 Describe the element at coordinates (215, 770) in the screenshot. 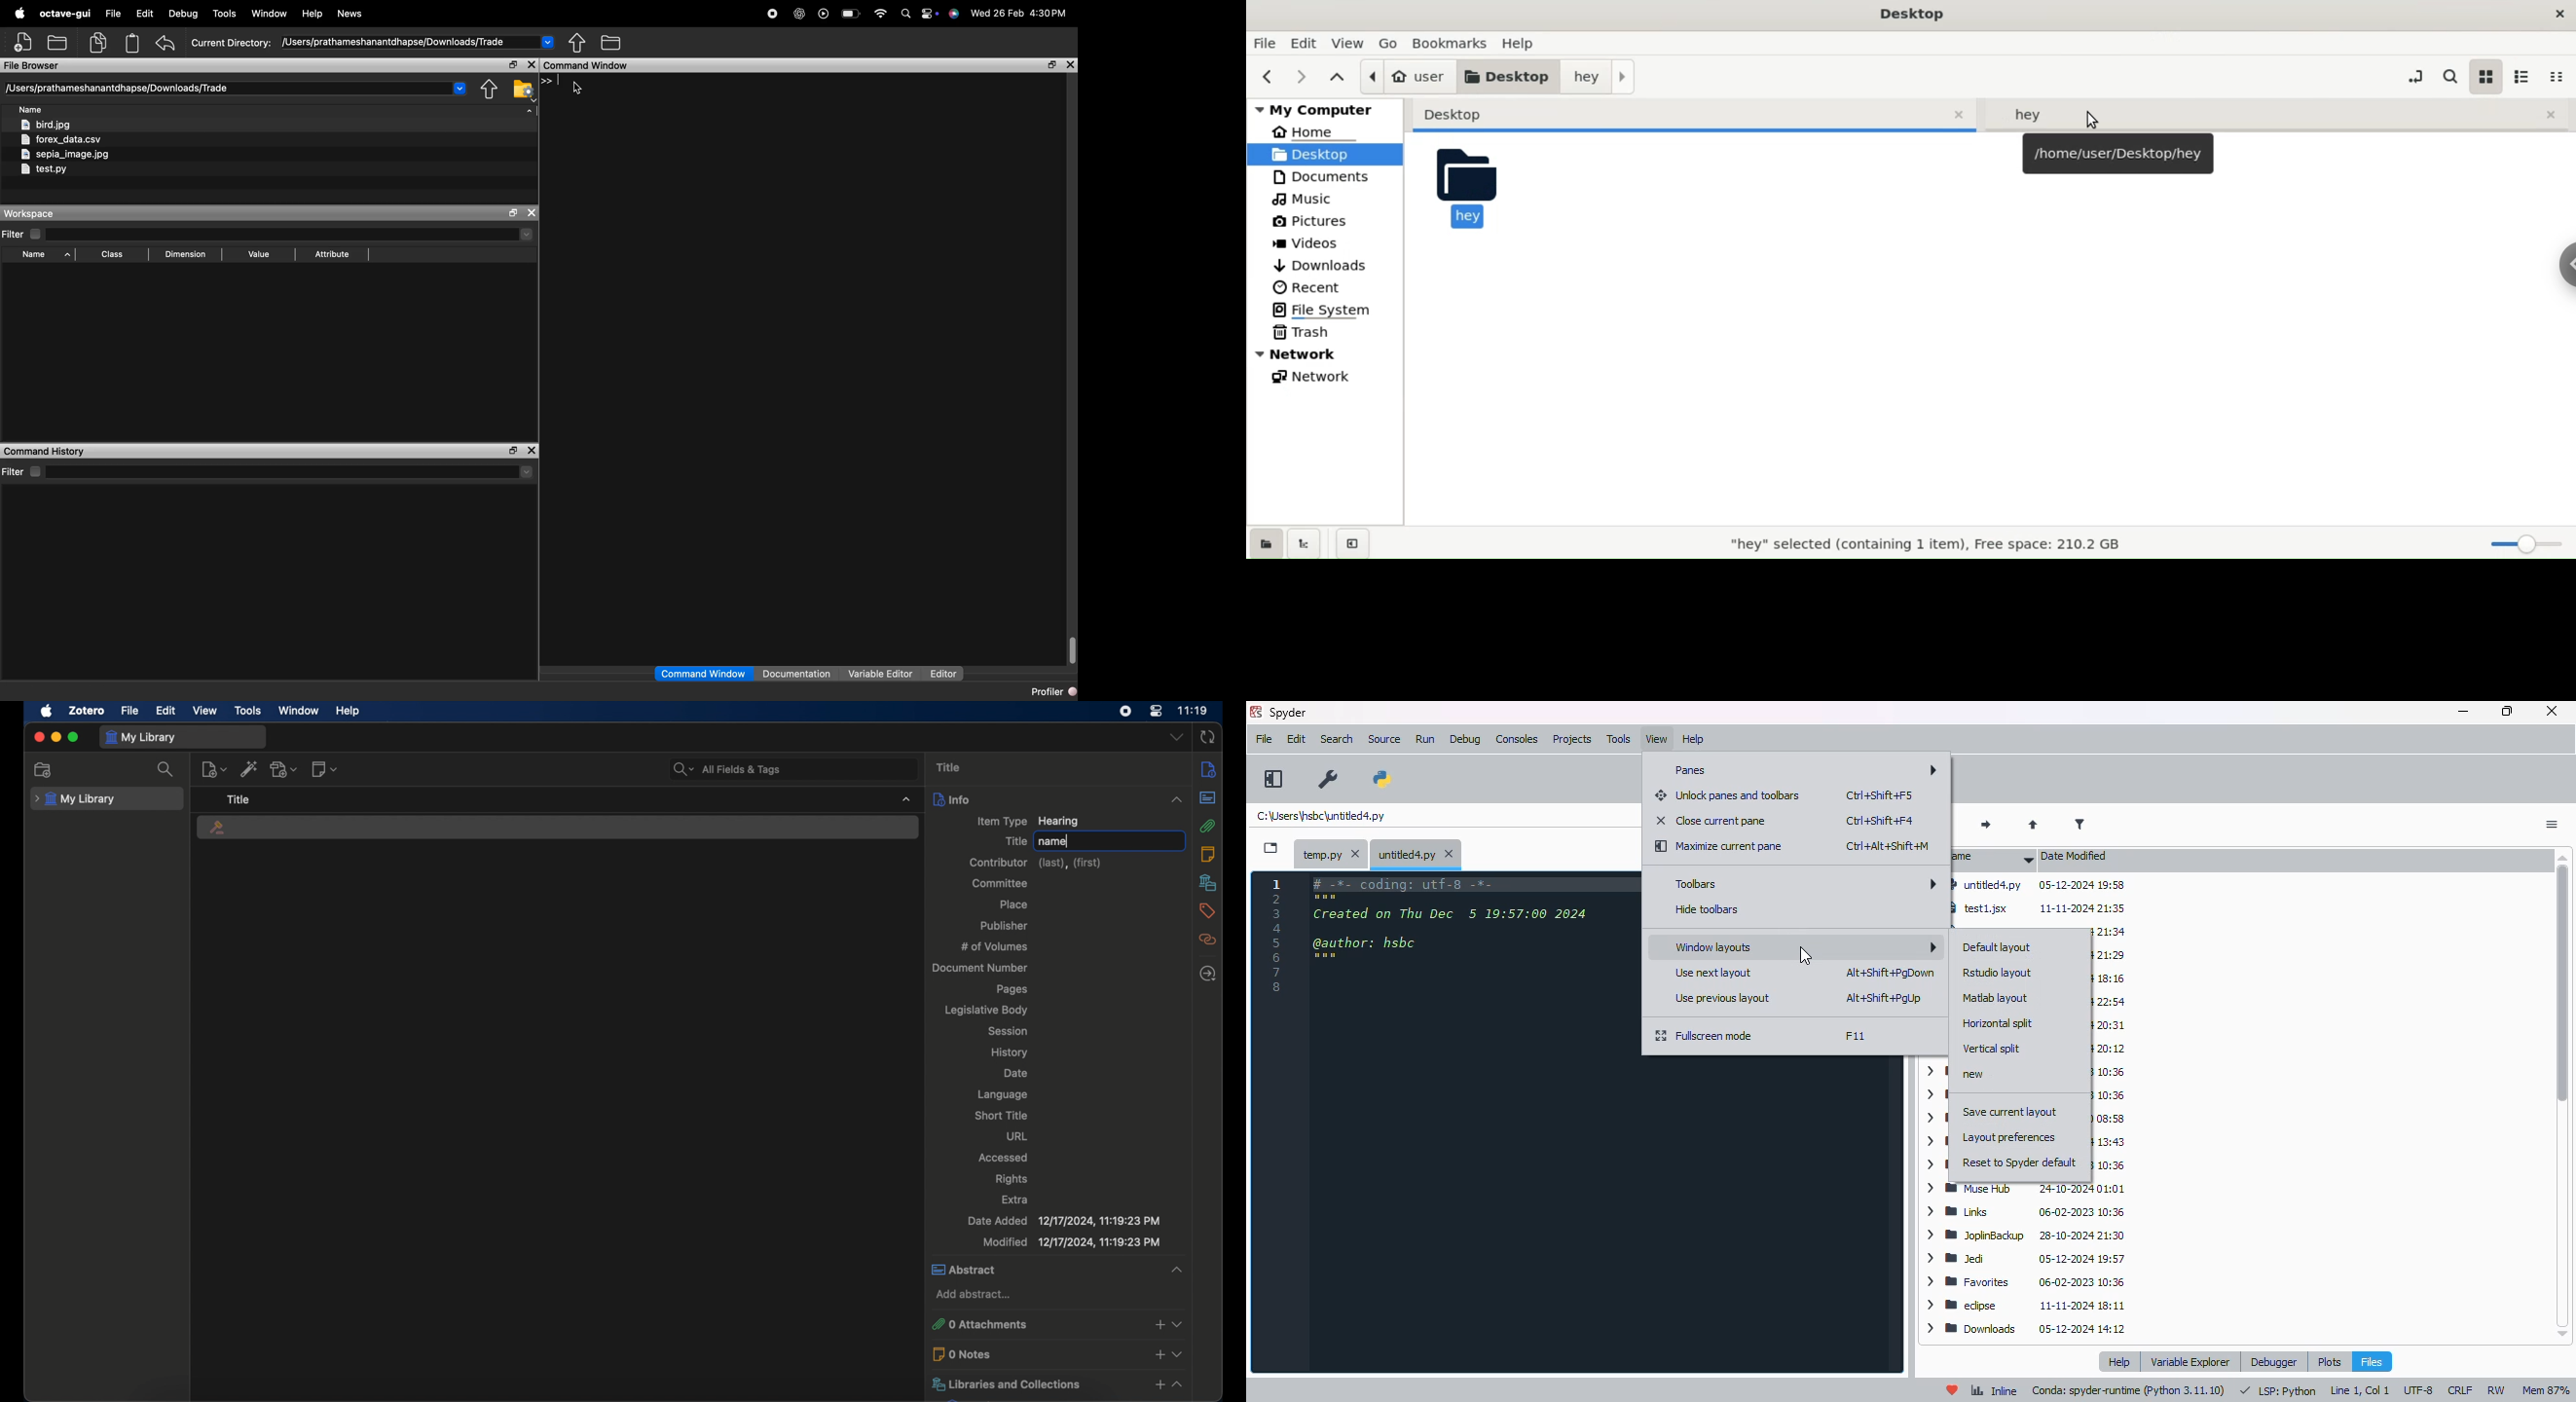

I see `new item` at that location.